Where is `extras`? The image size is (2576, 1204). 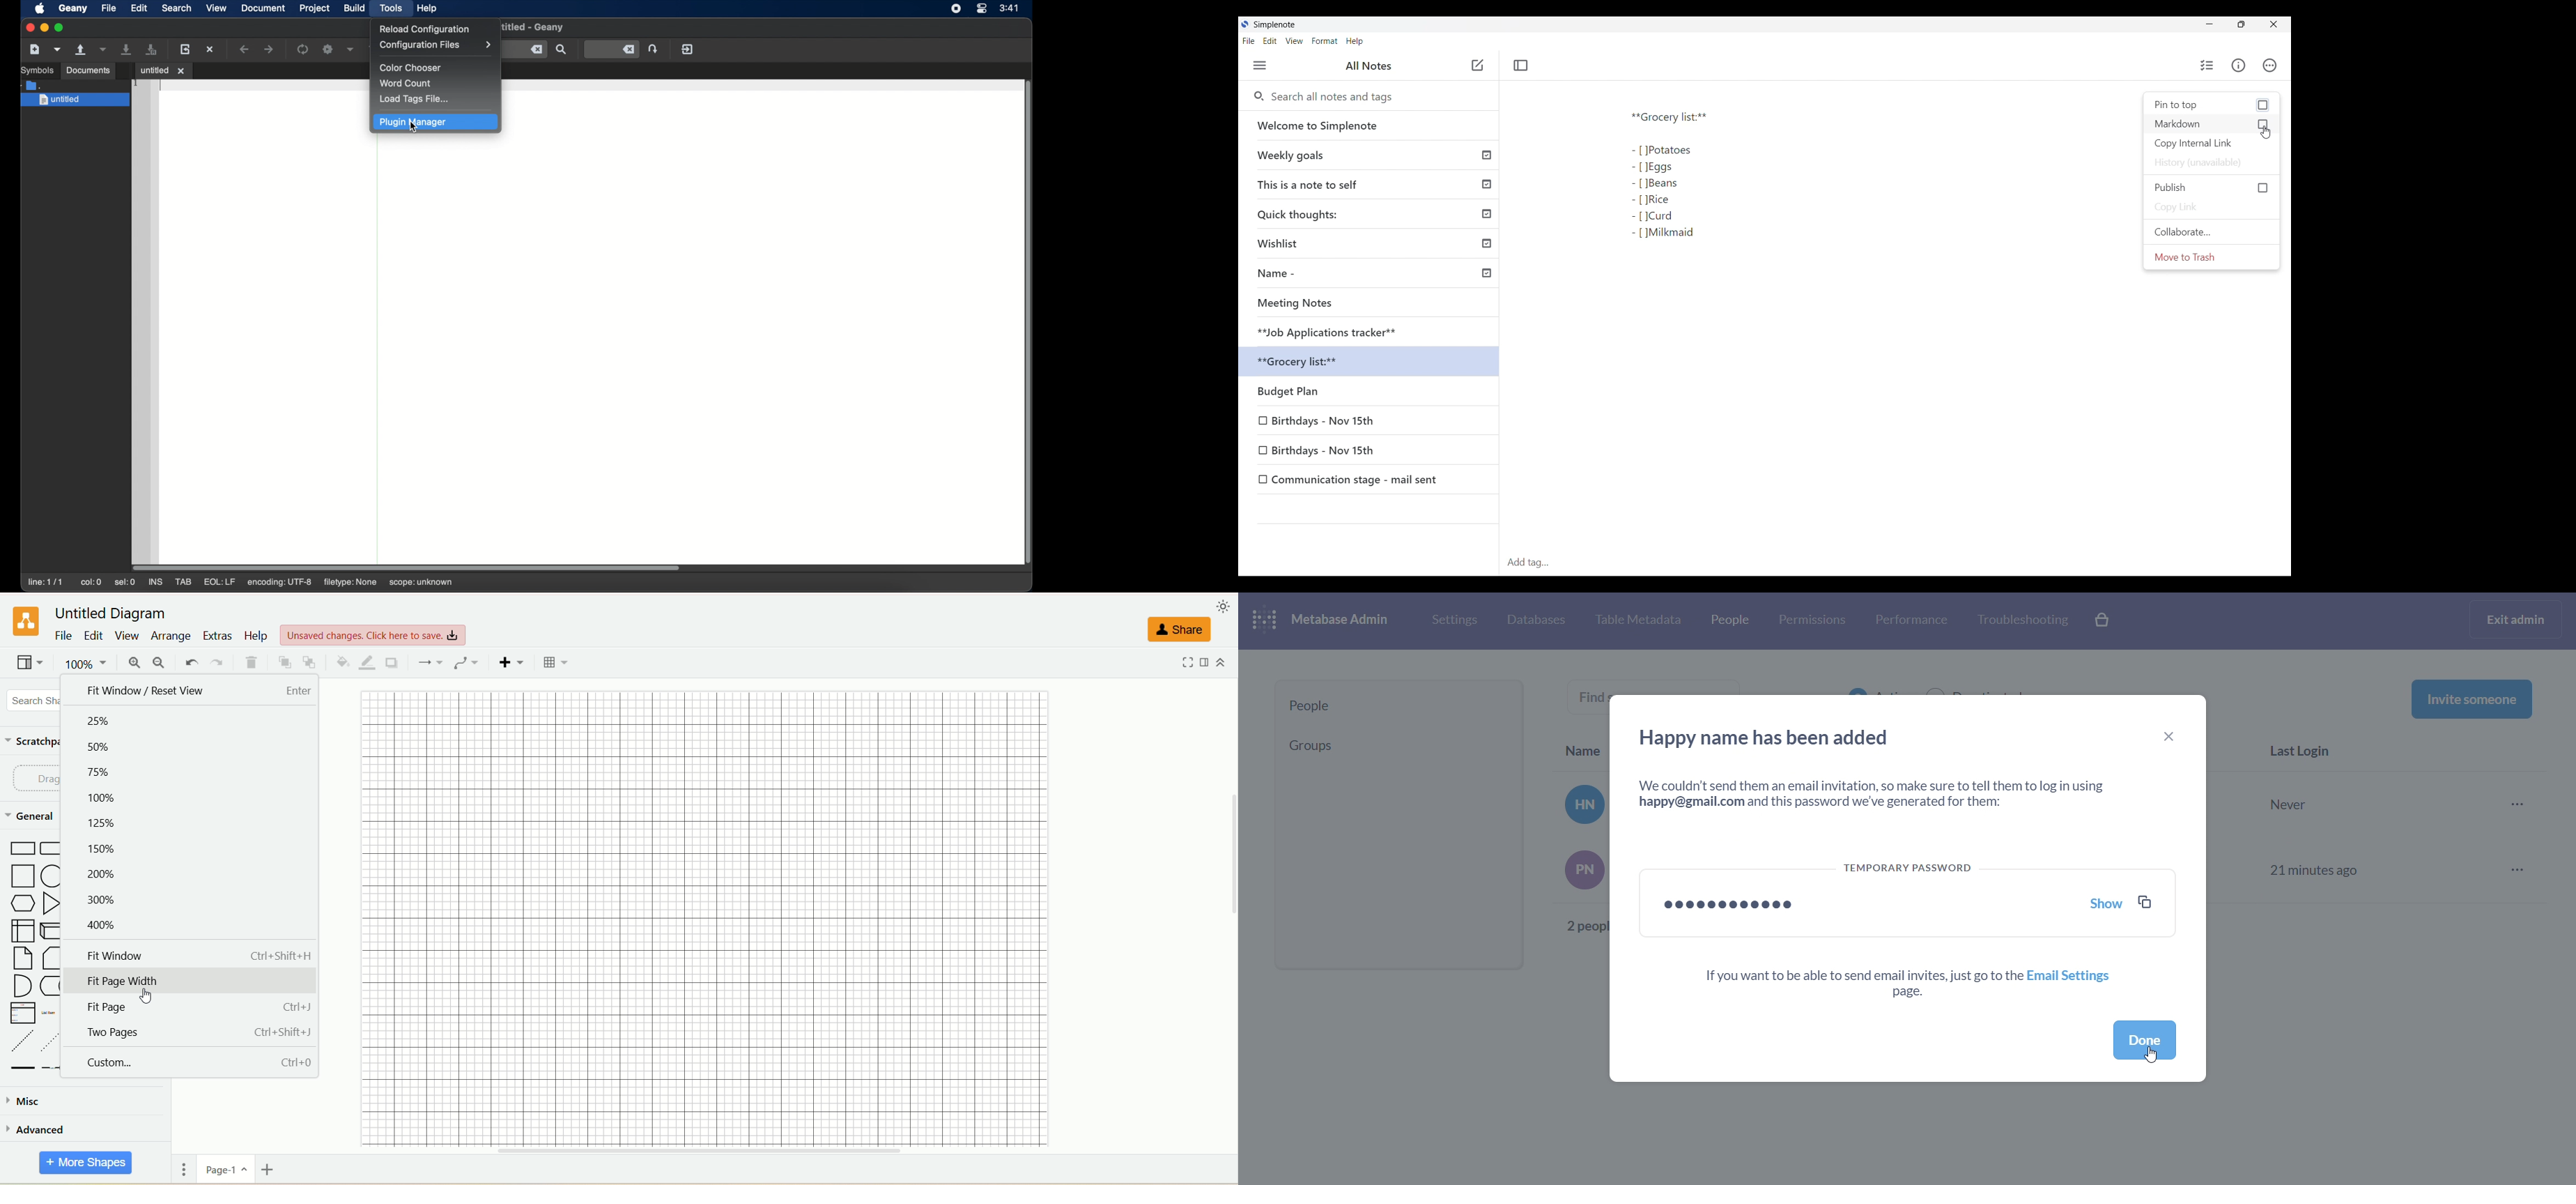
extras is located at coordinates (217, 635).